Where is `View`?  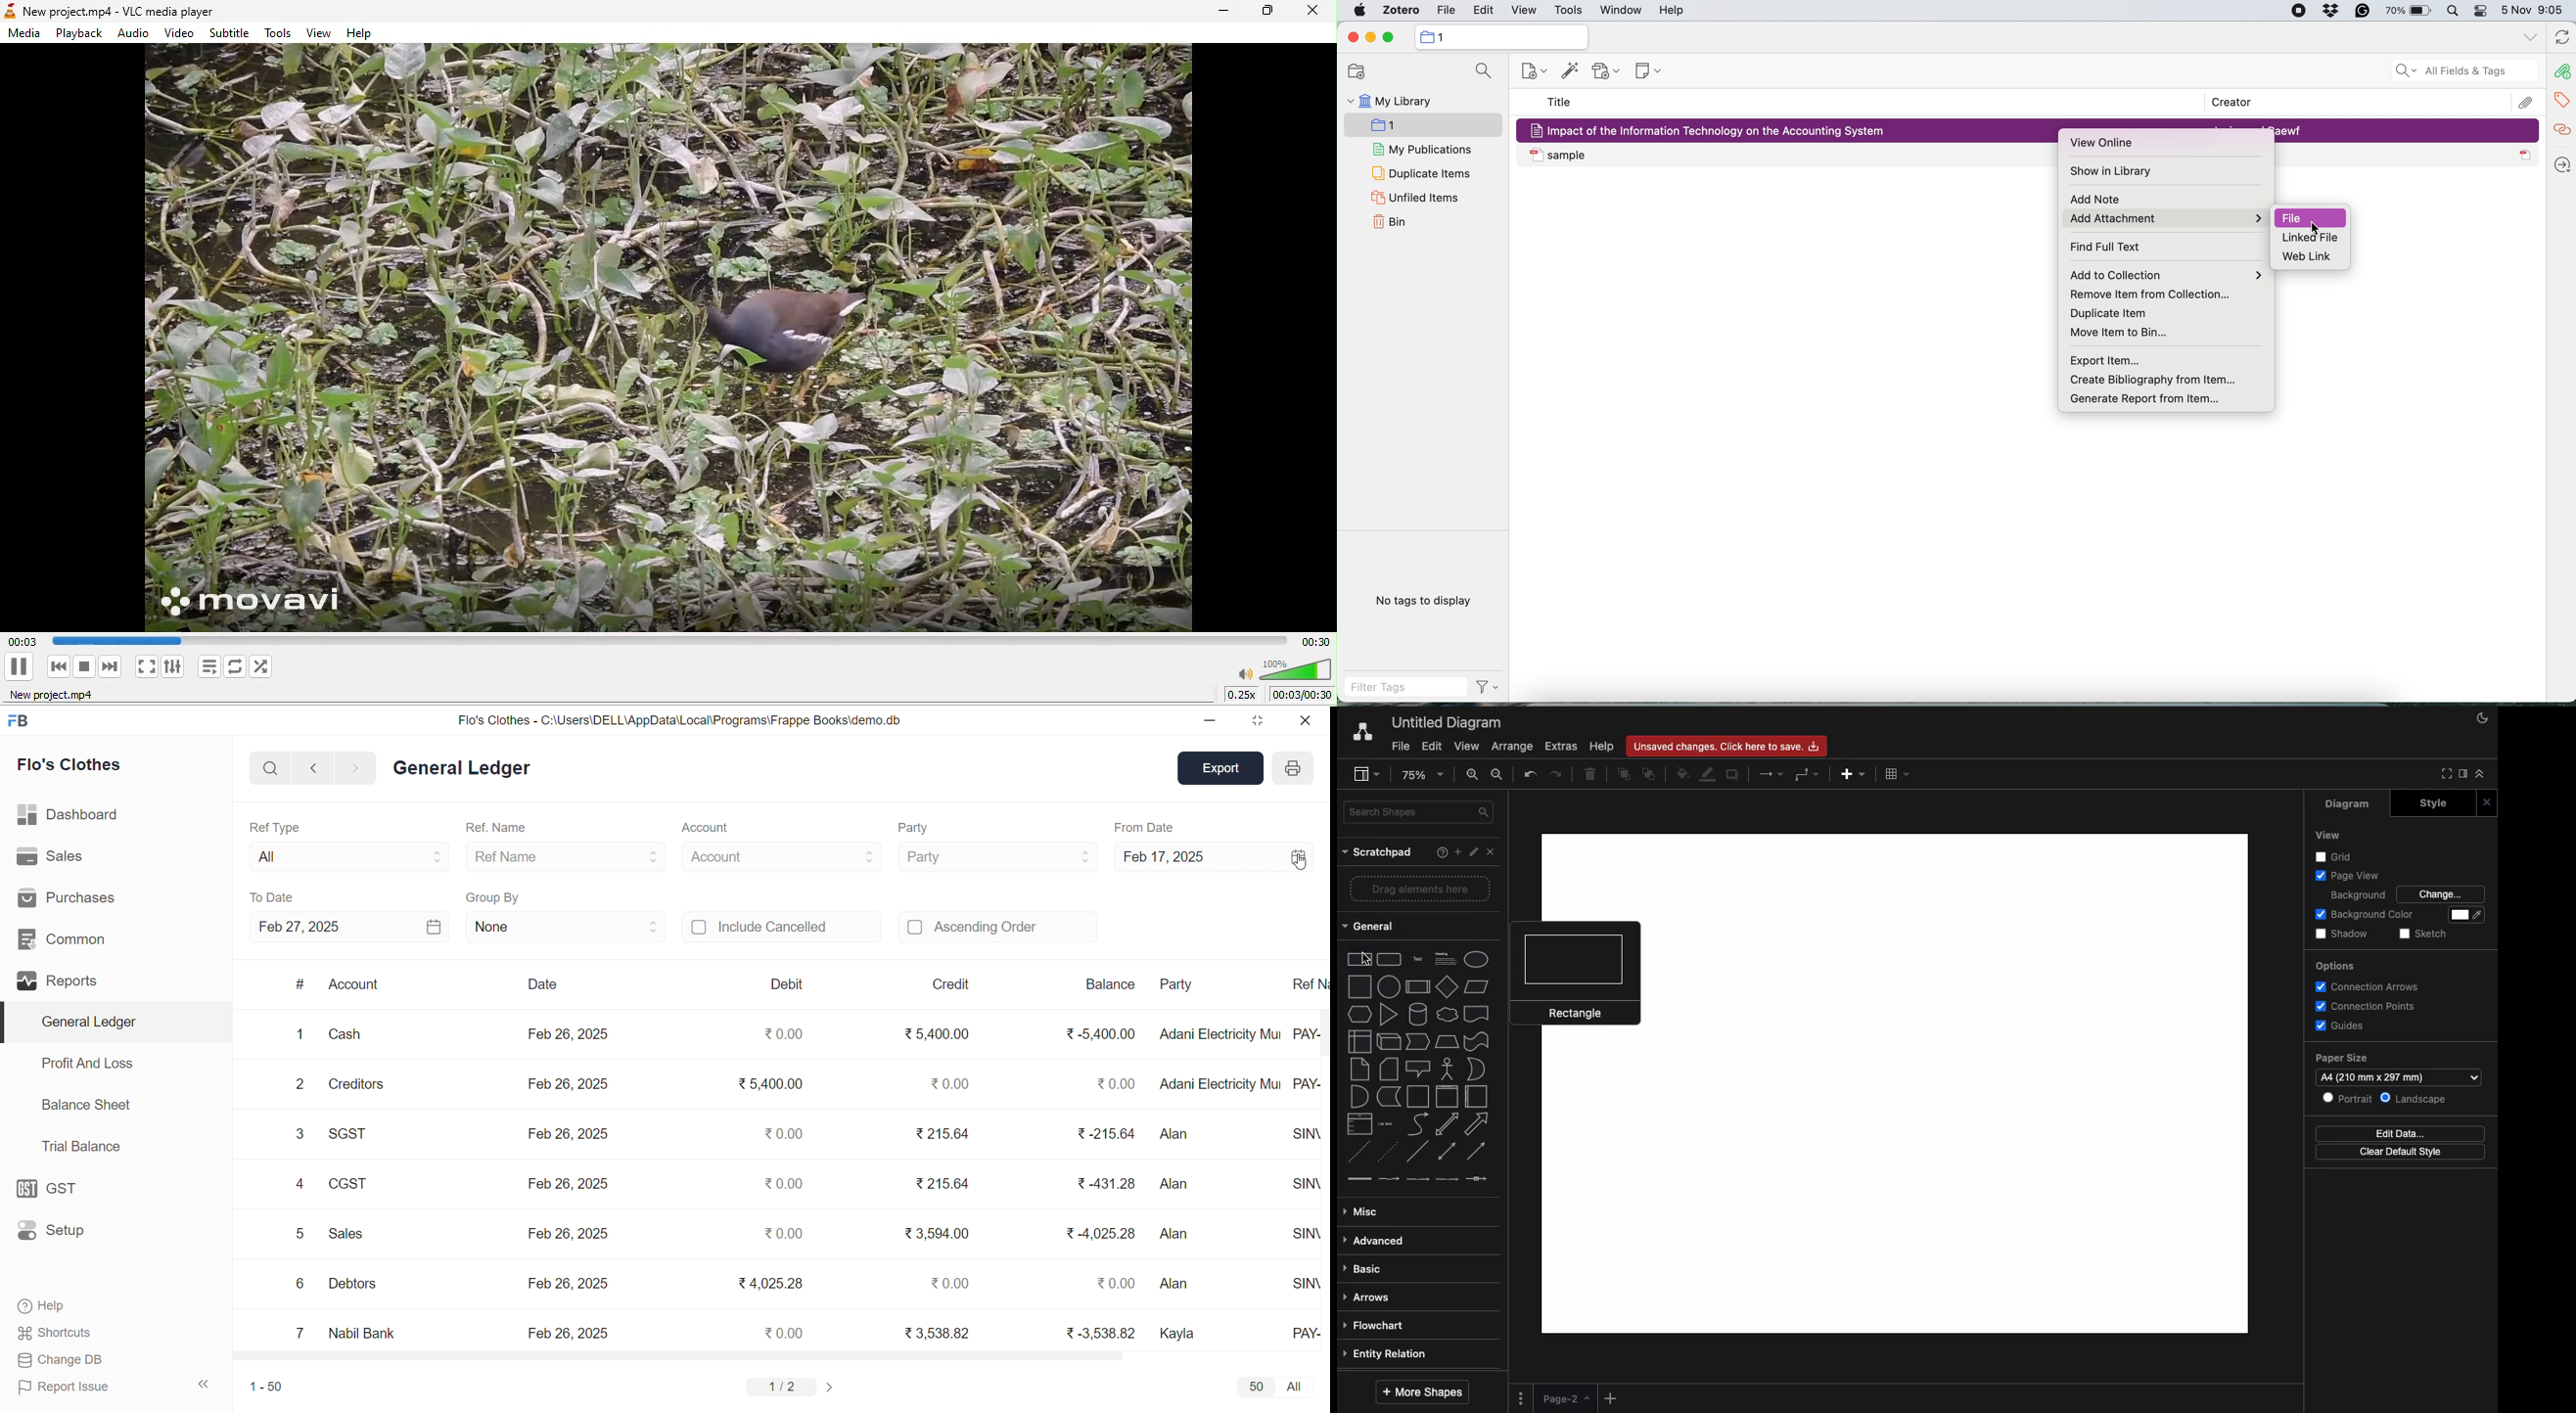
View is located at coordinates (2328, 835).